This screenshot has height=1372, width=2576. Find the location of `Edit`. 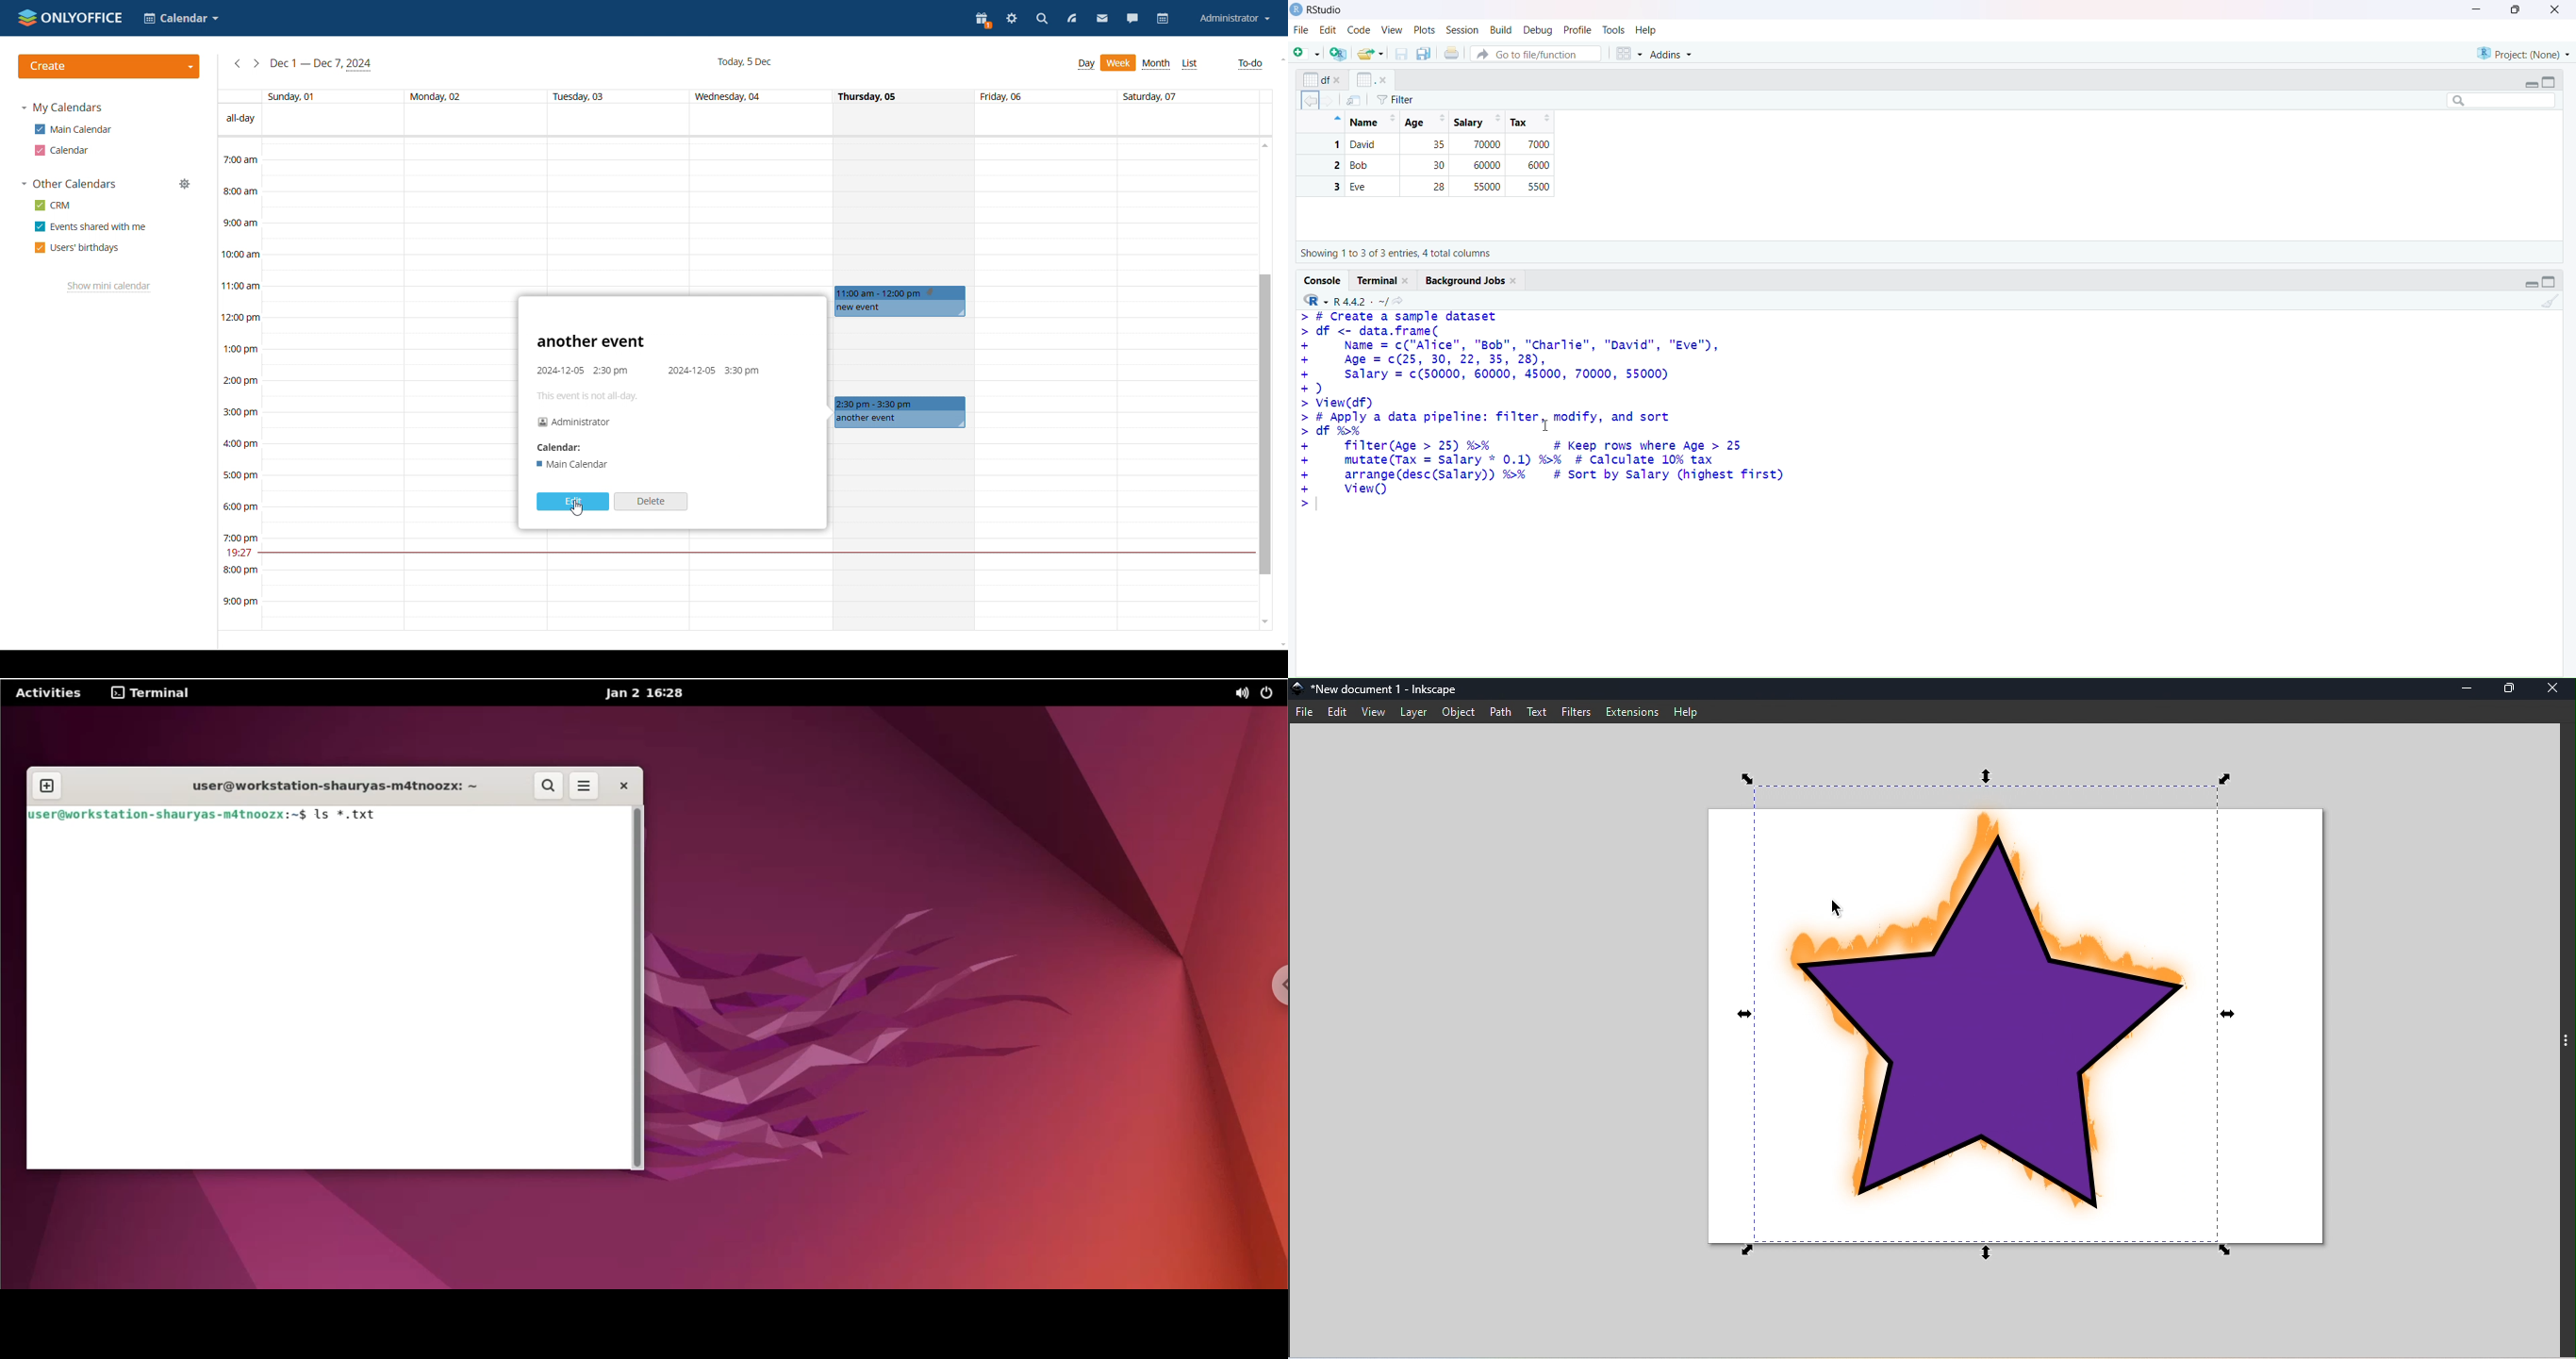

Edit is located at coordinates (1340, 713).